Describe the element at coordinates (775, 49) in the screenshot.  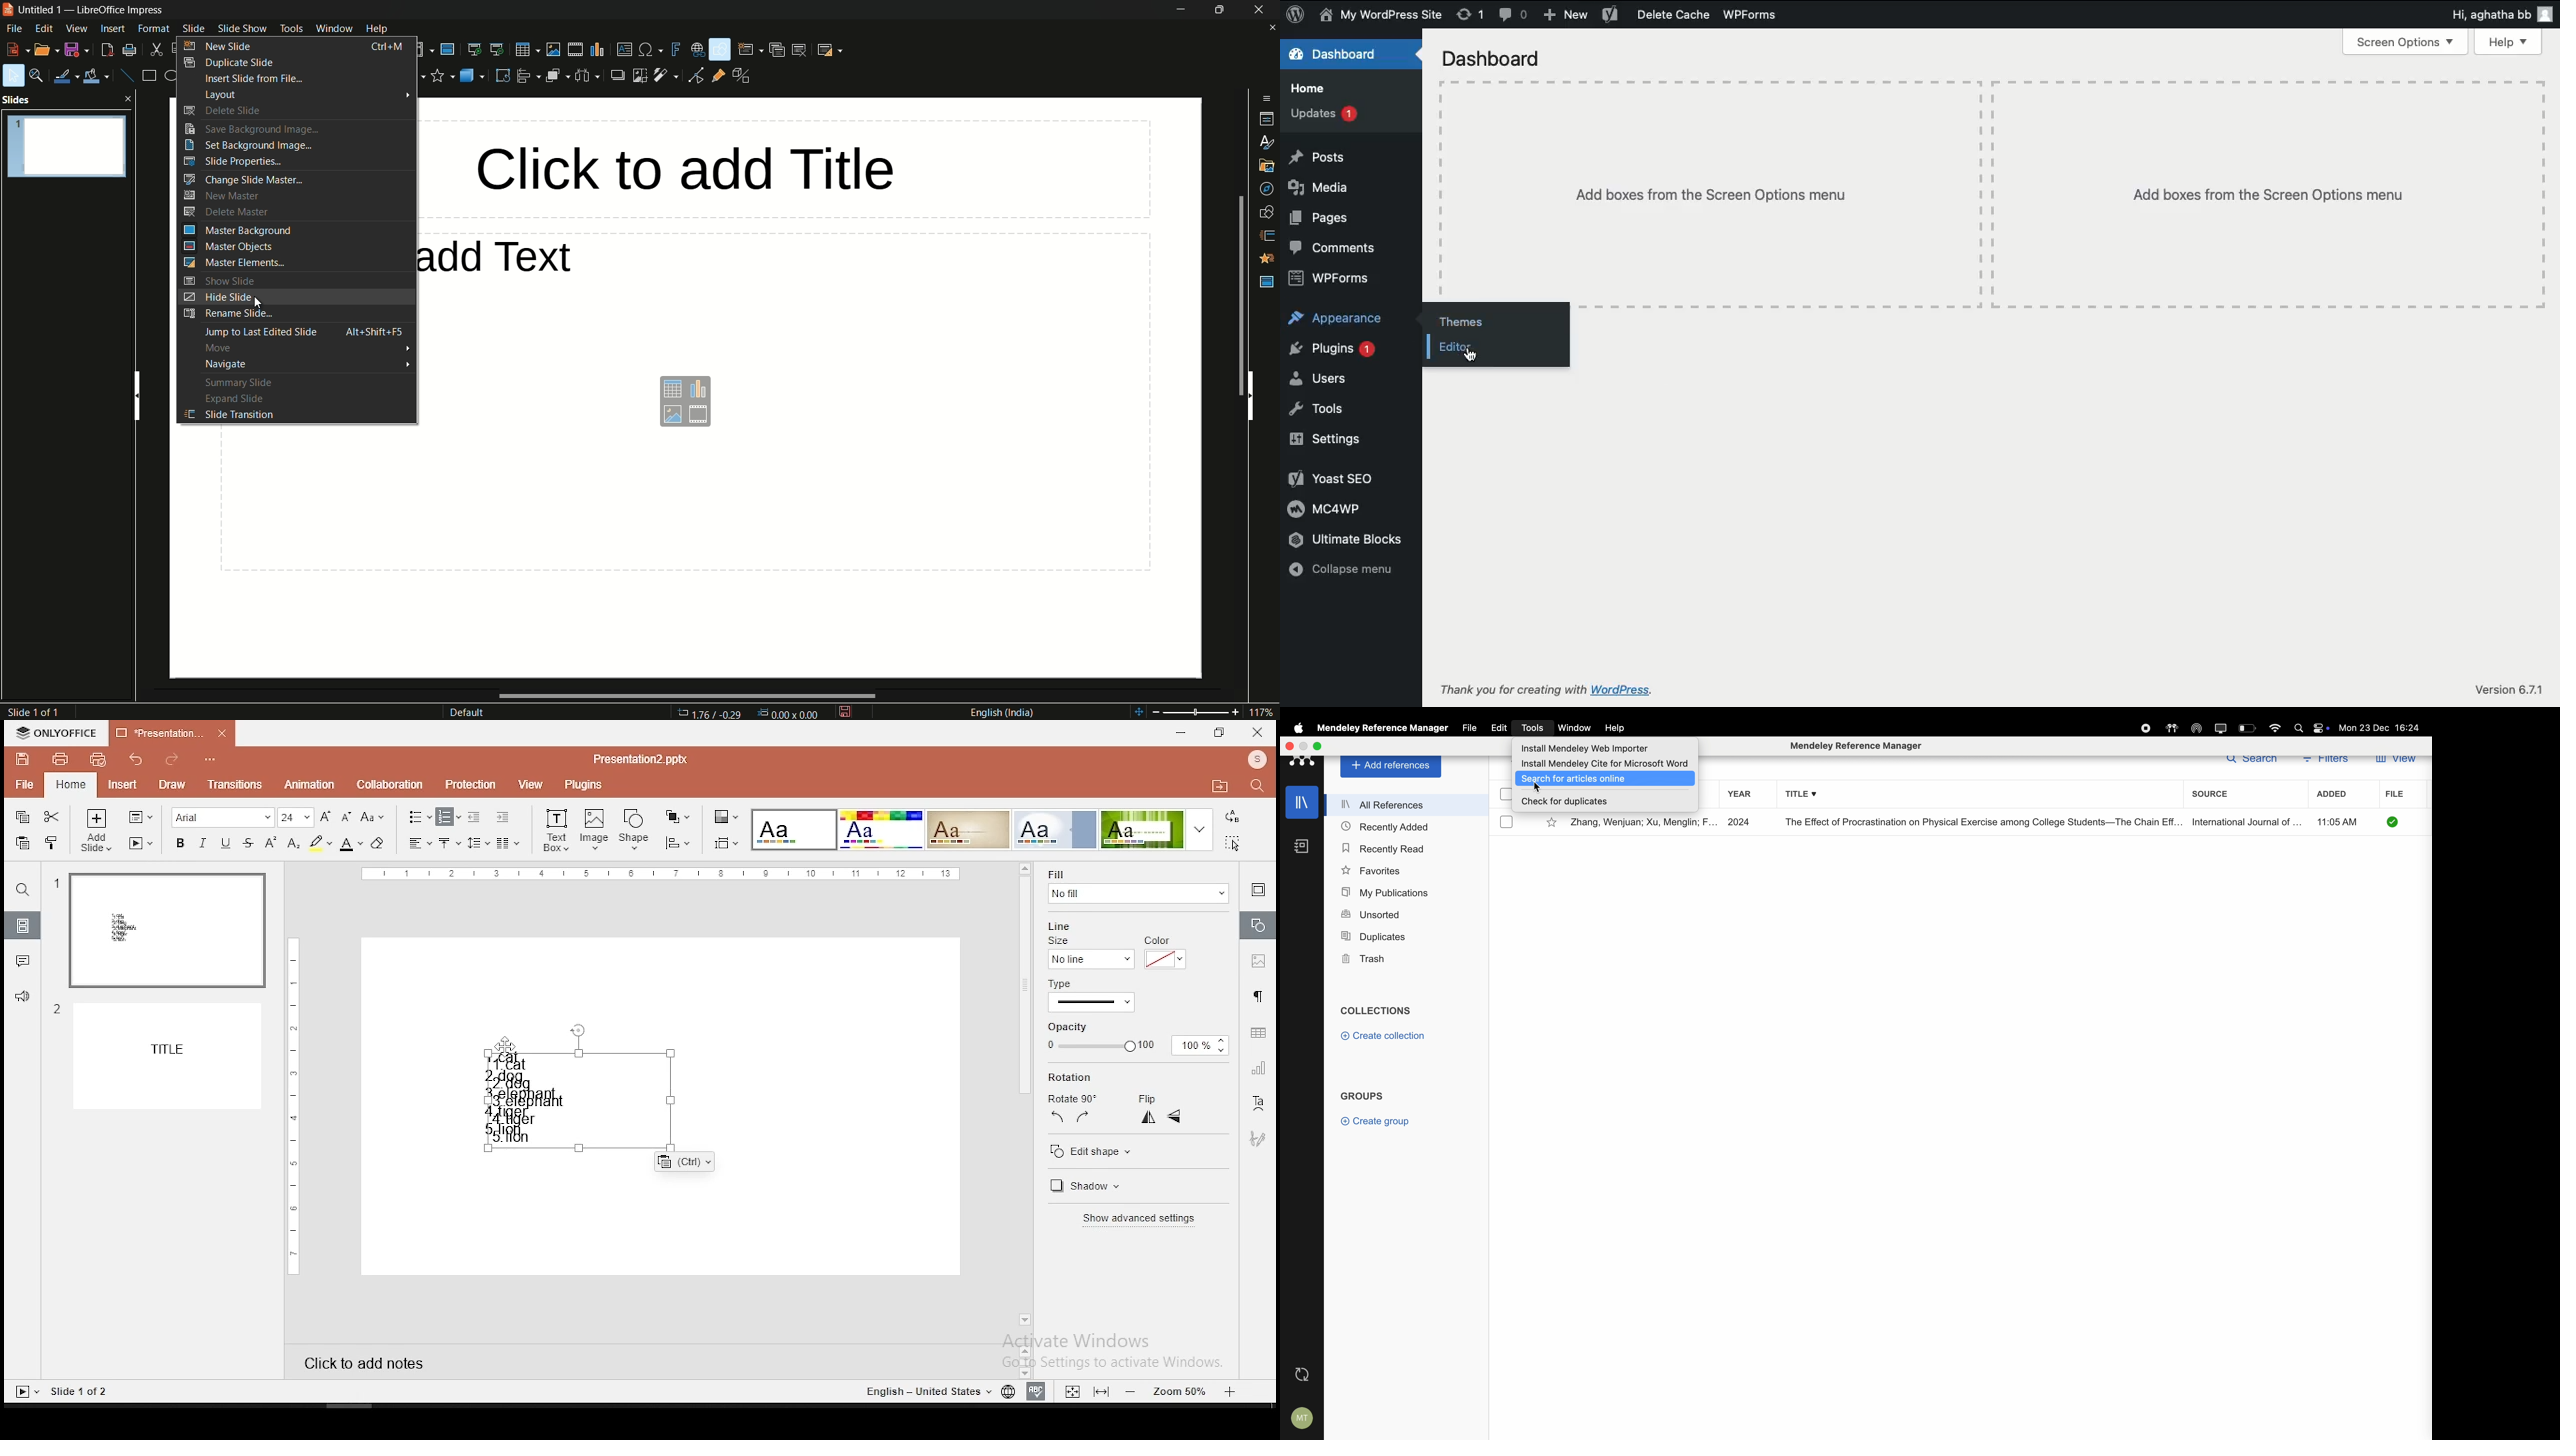
I see `duplicate slide` at that location.